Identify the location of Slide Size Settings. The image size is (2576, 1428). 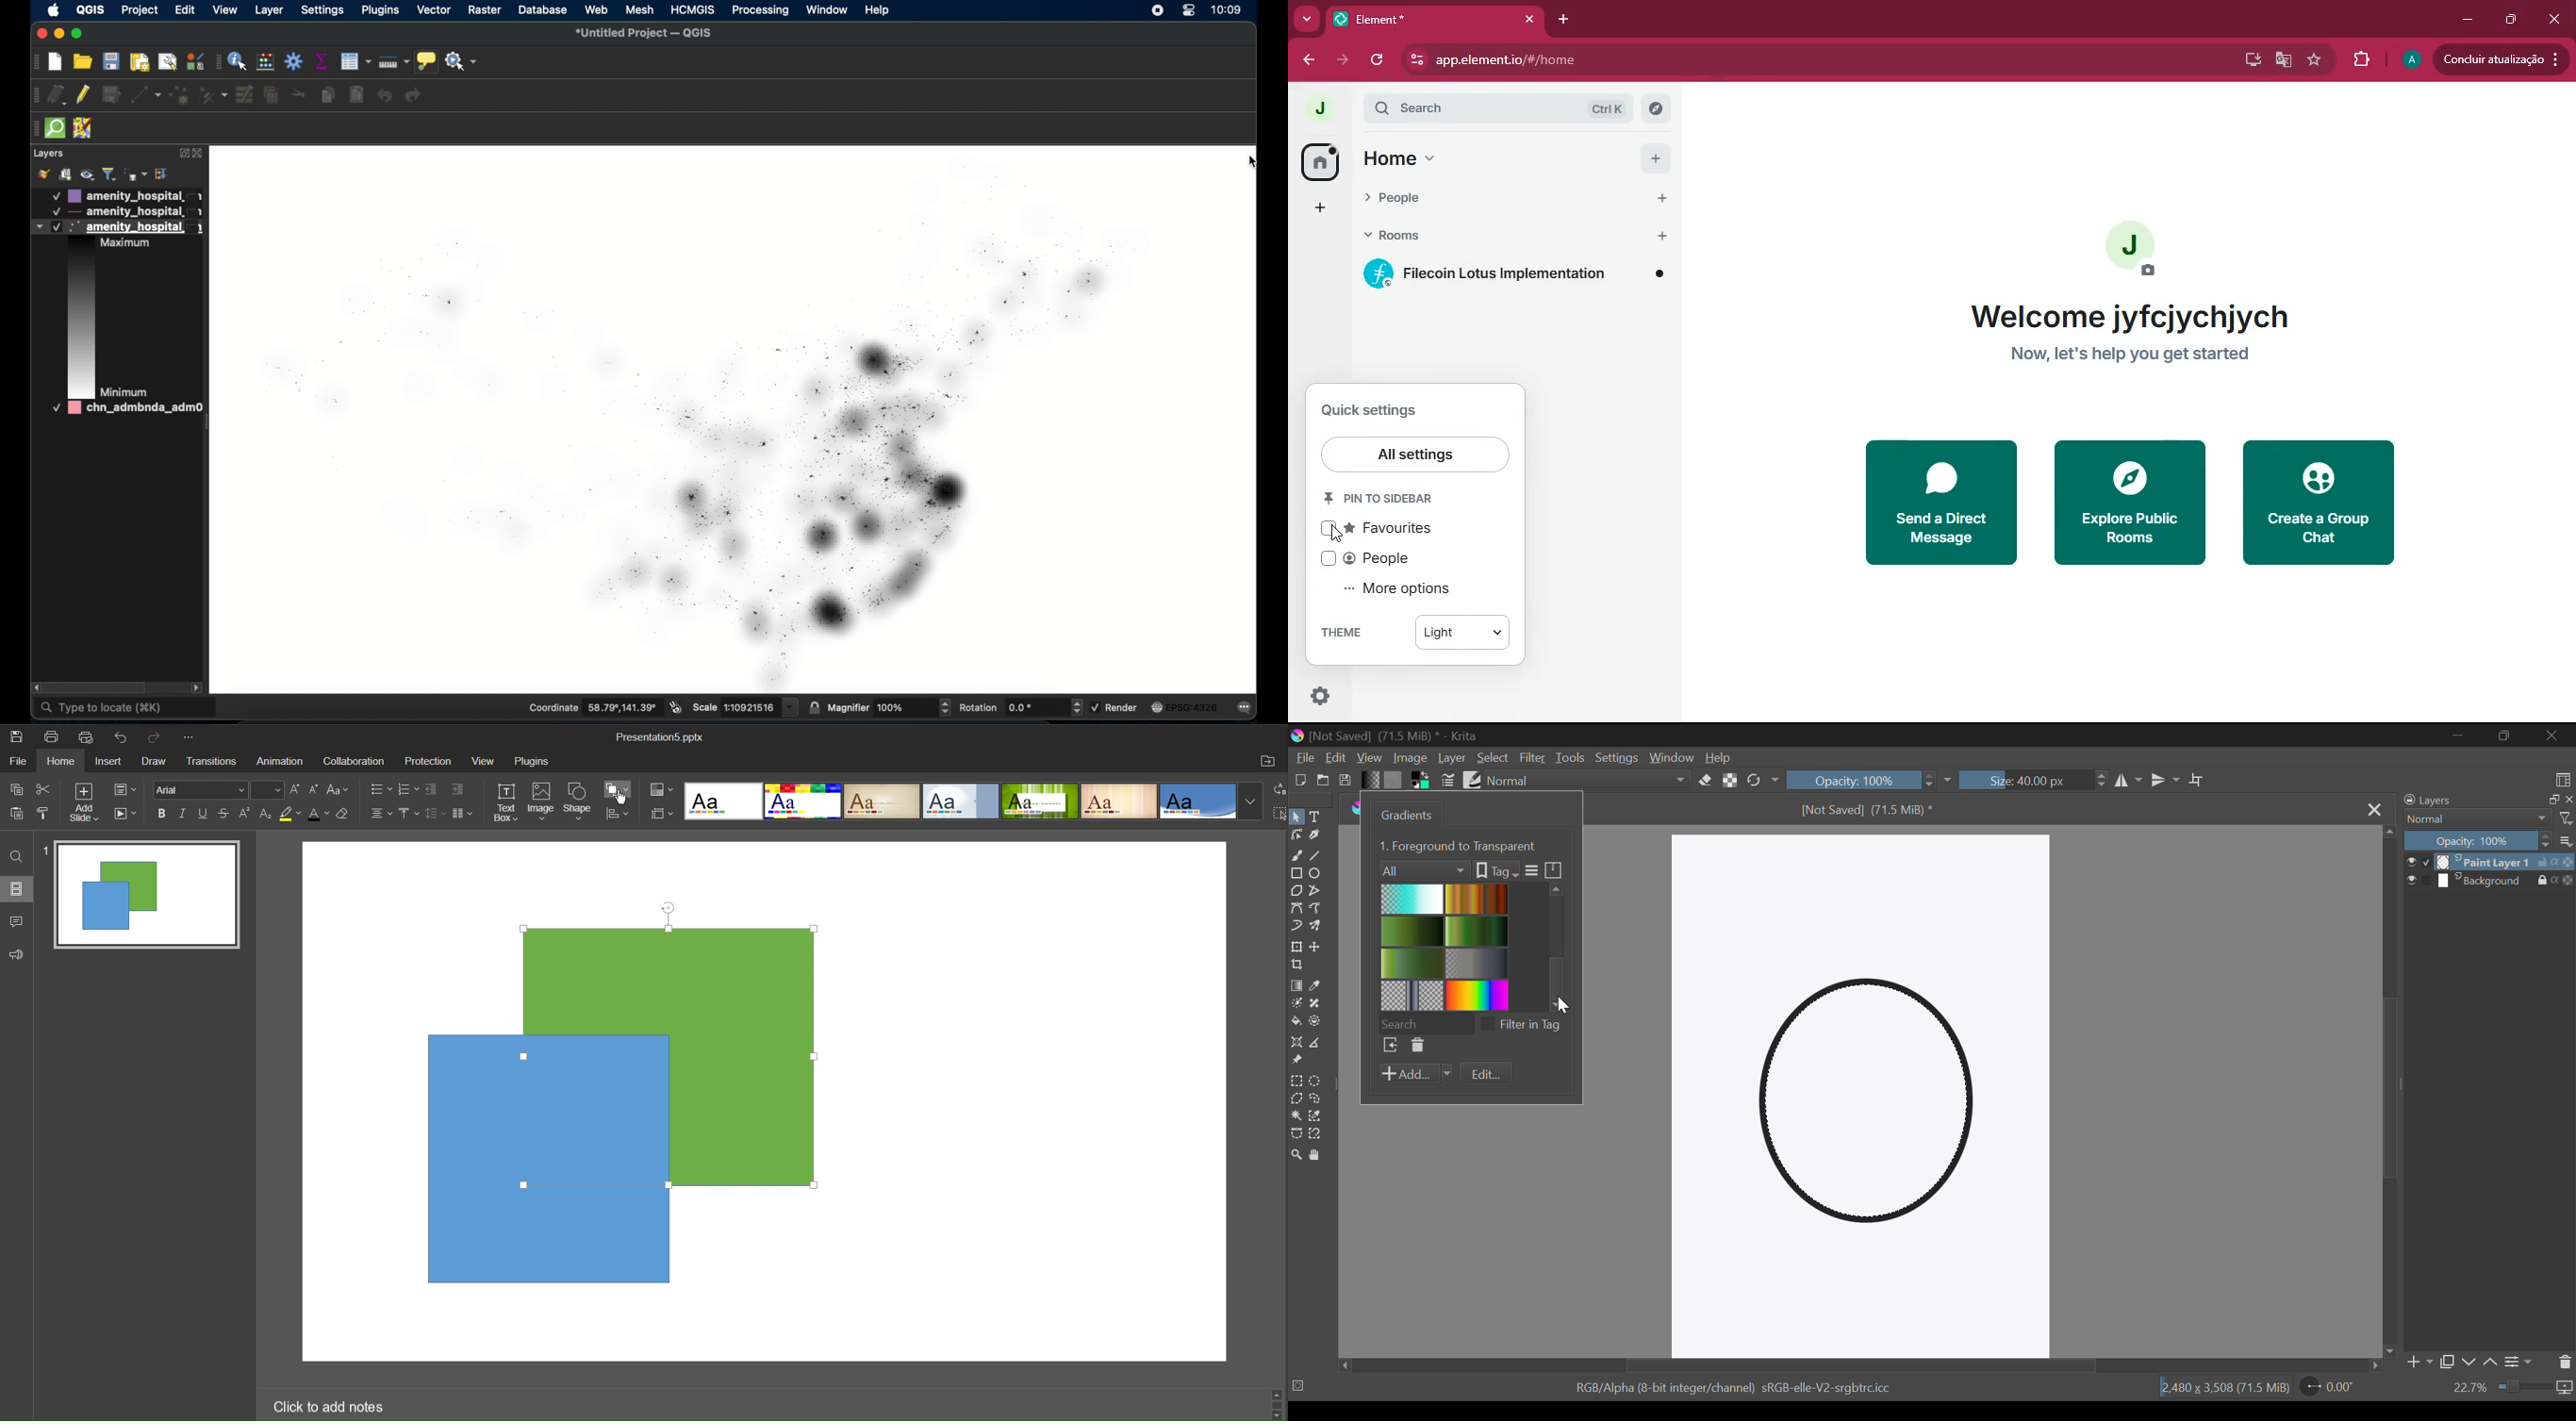
(659, 814).